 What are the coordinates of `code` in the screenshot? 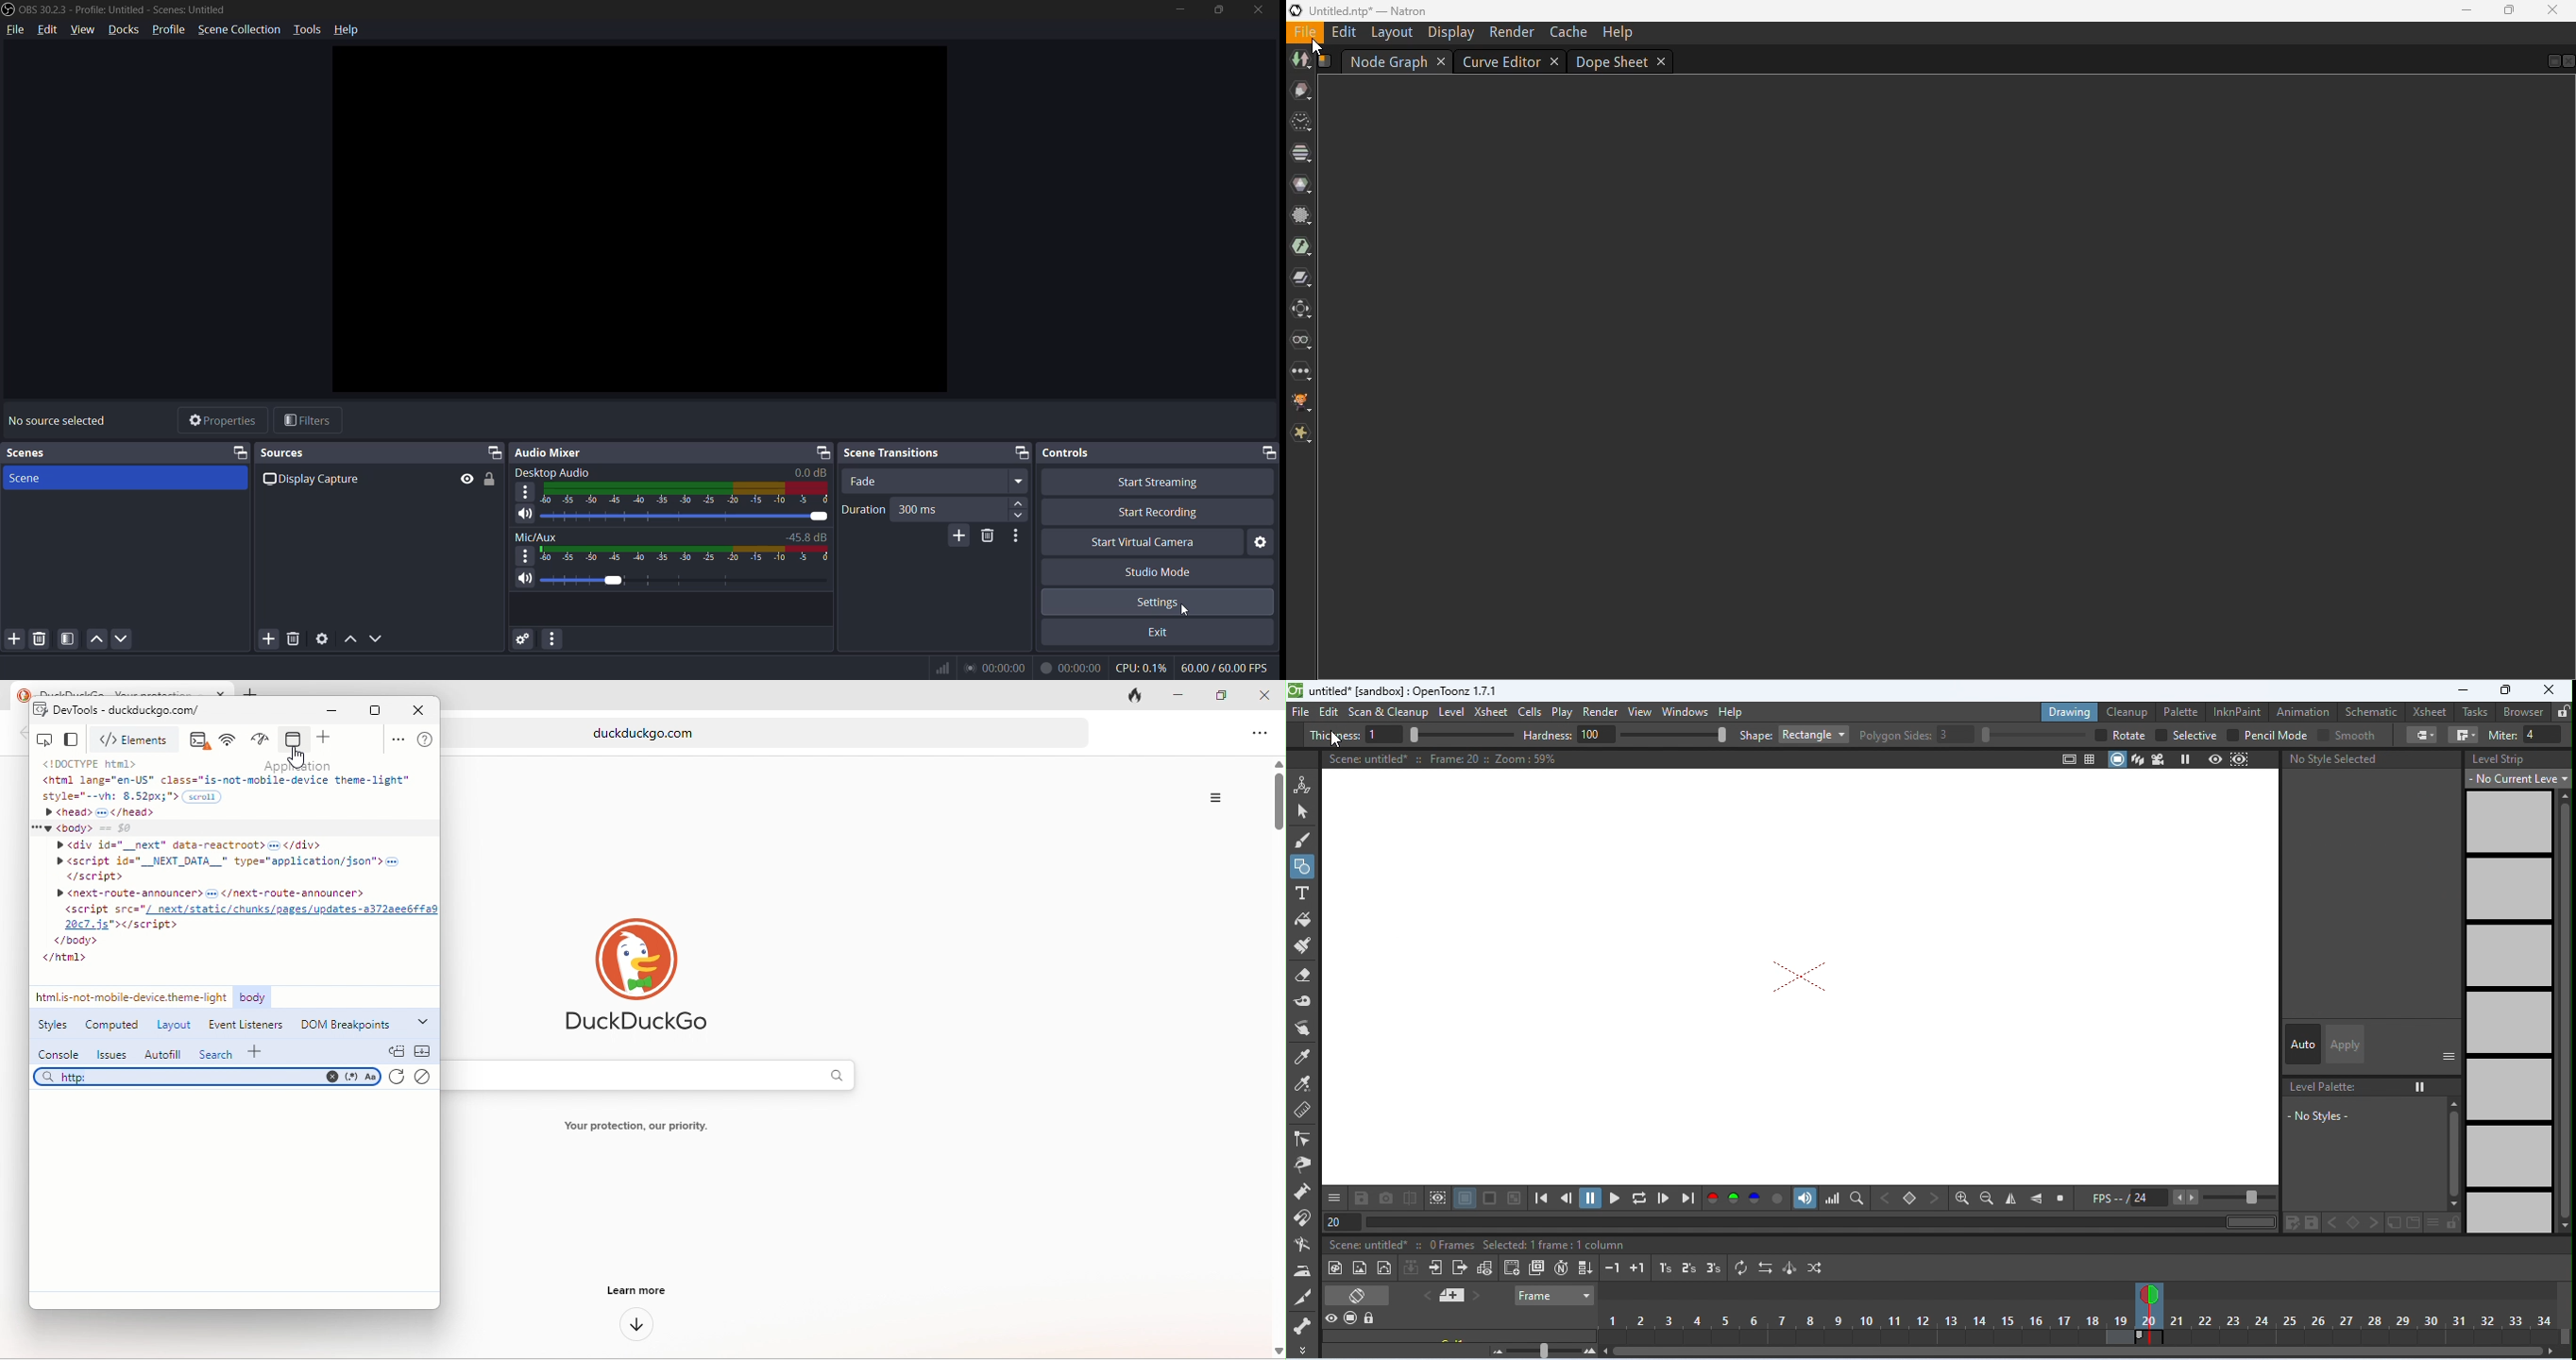 It's located at (233, 864).